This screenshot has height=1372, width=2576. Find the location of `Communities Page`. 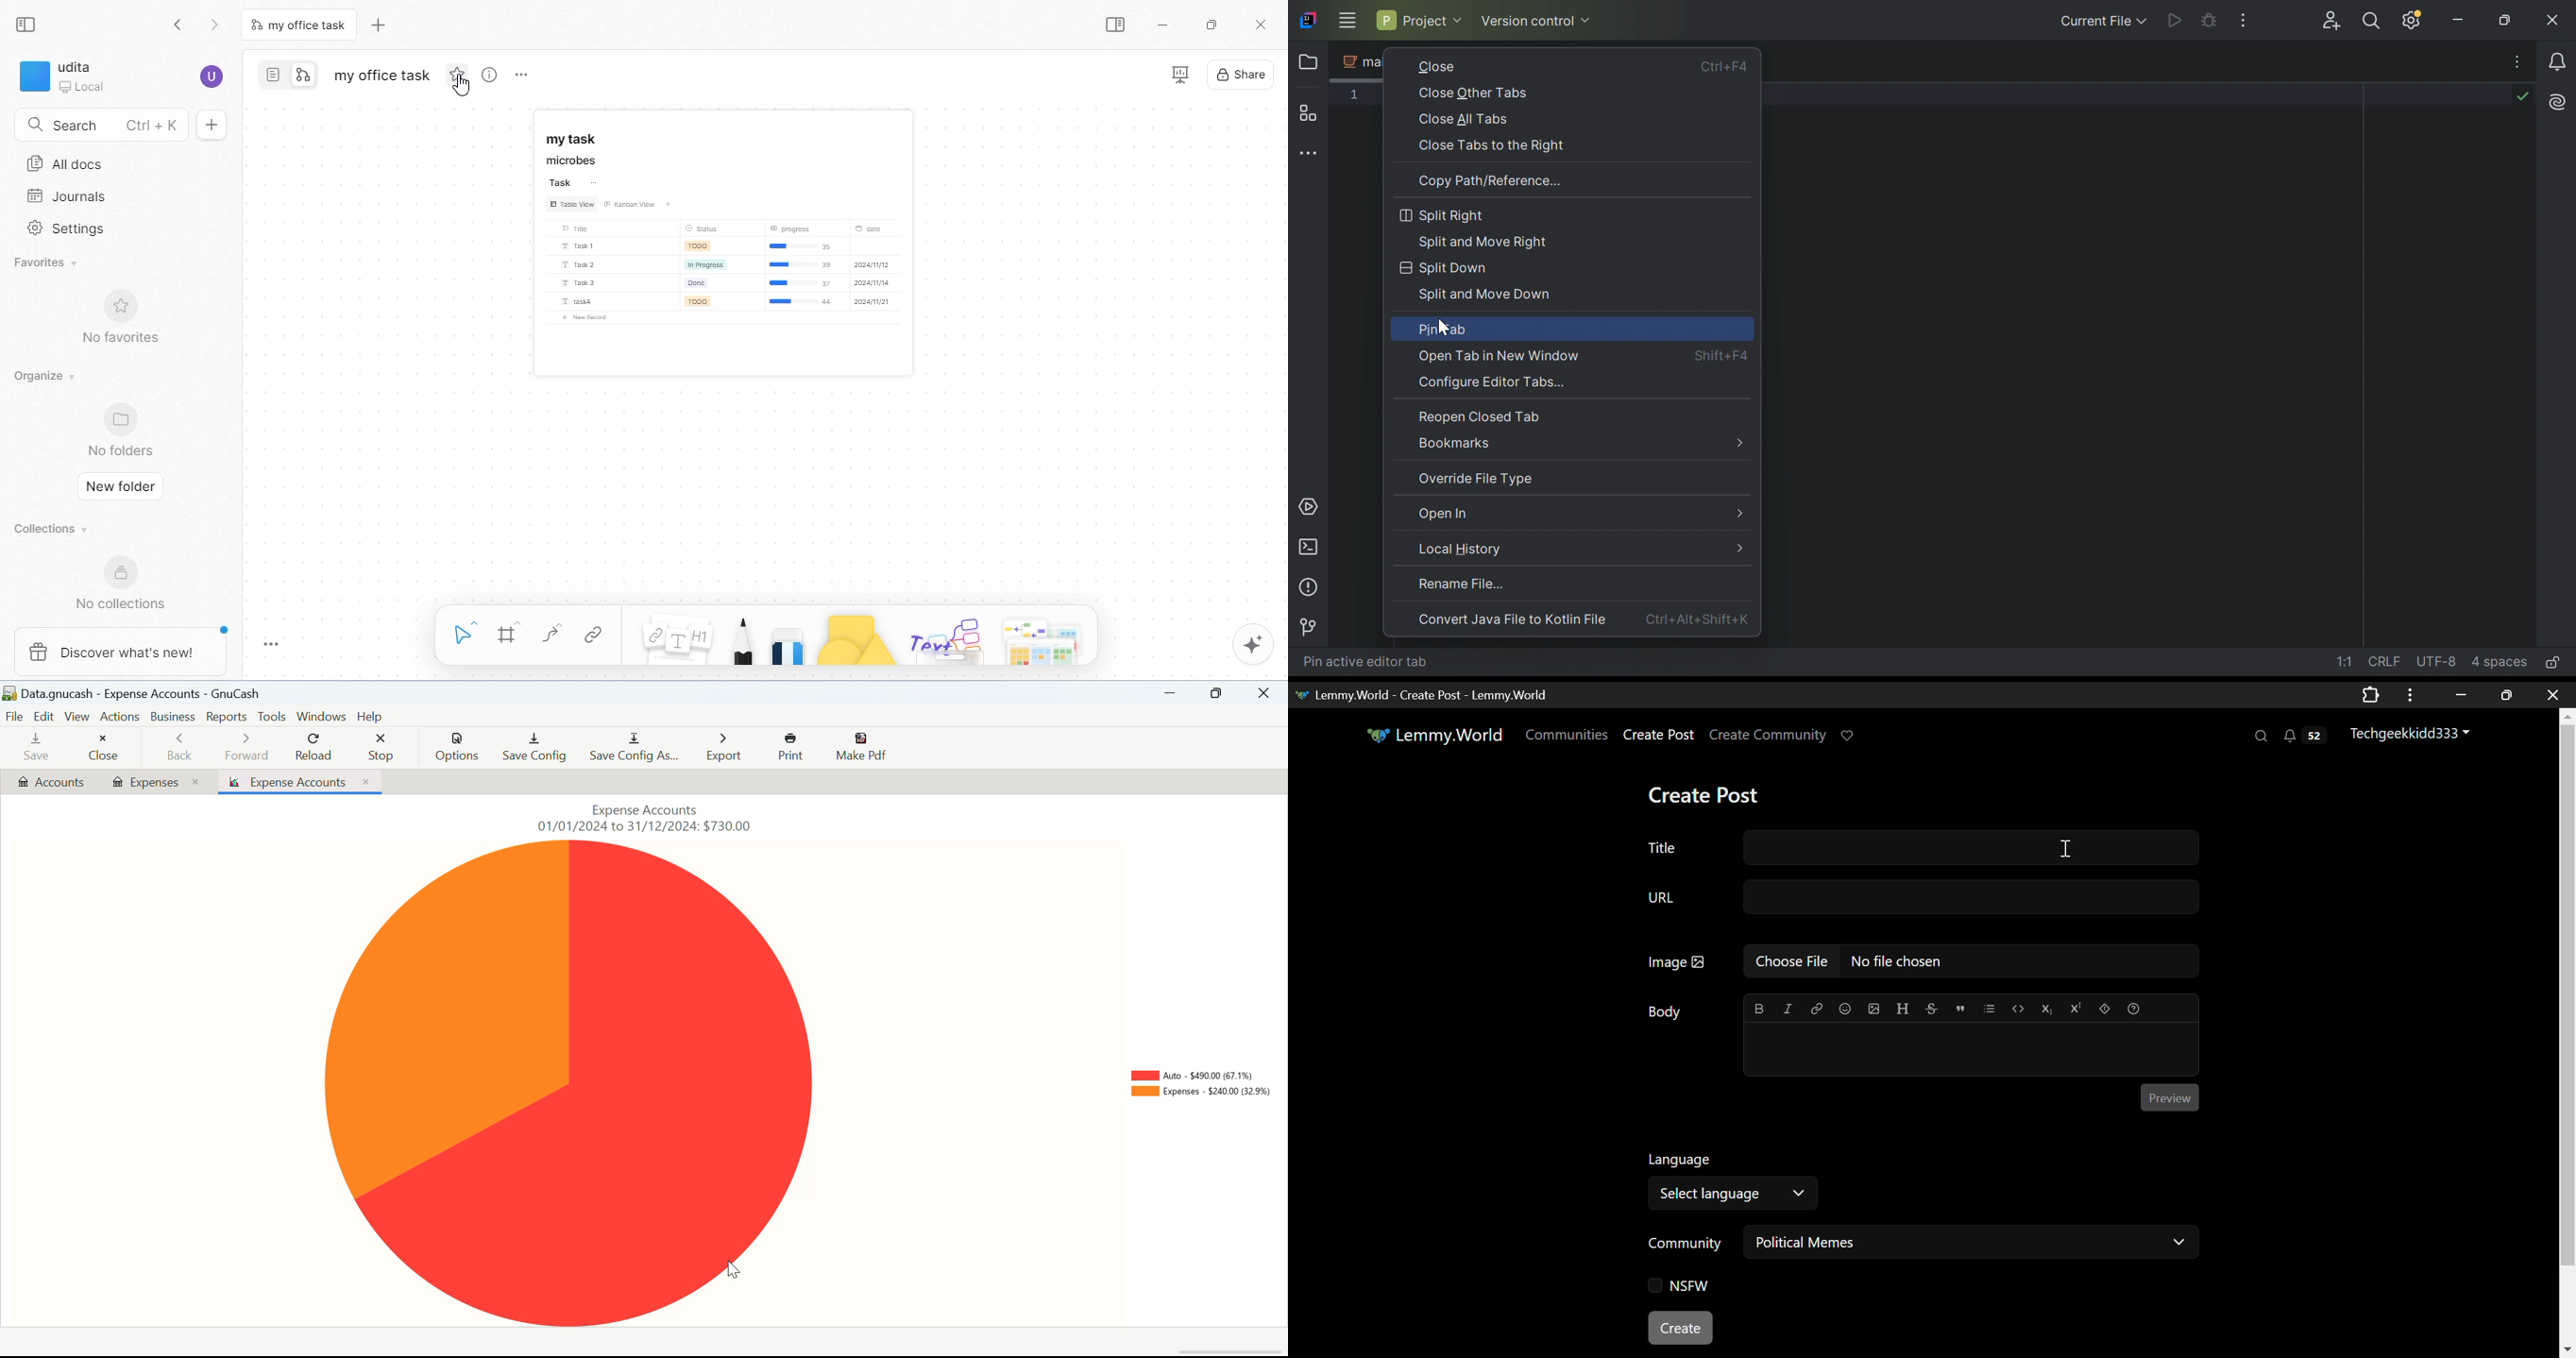

Communities Page is located at coordinates (1566, 734).